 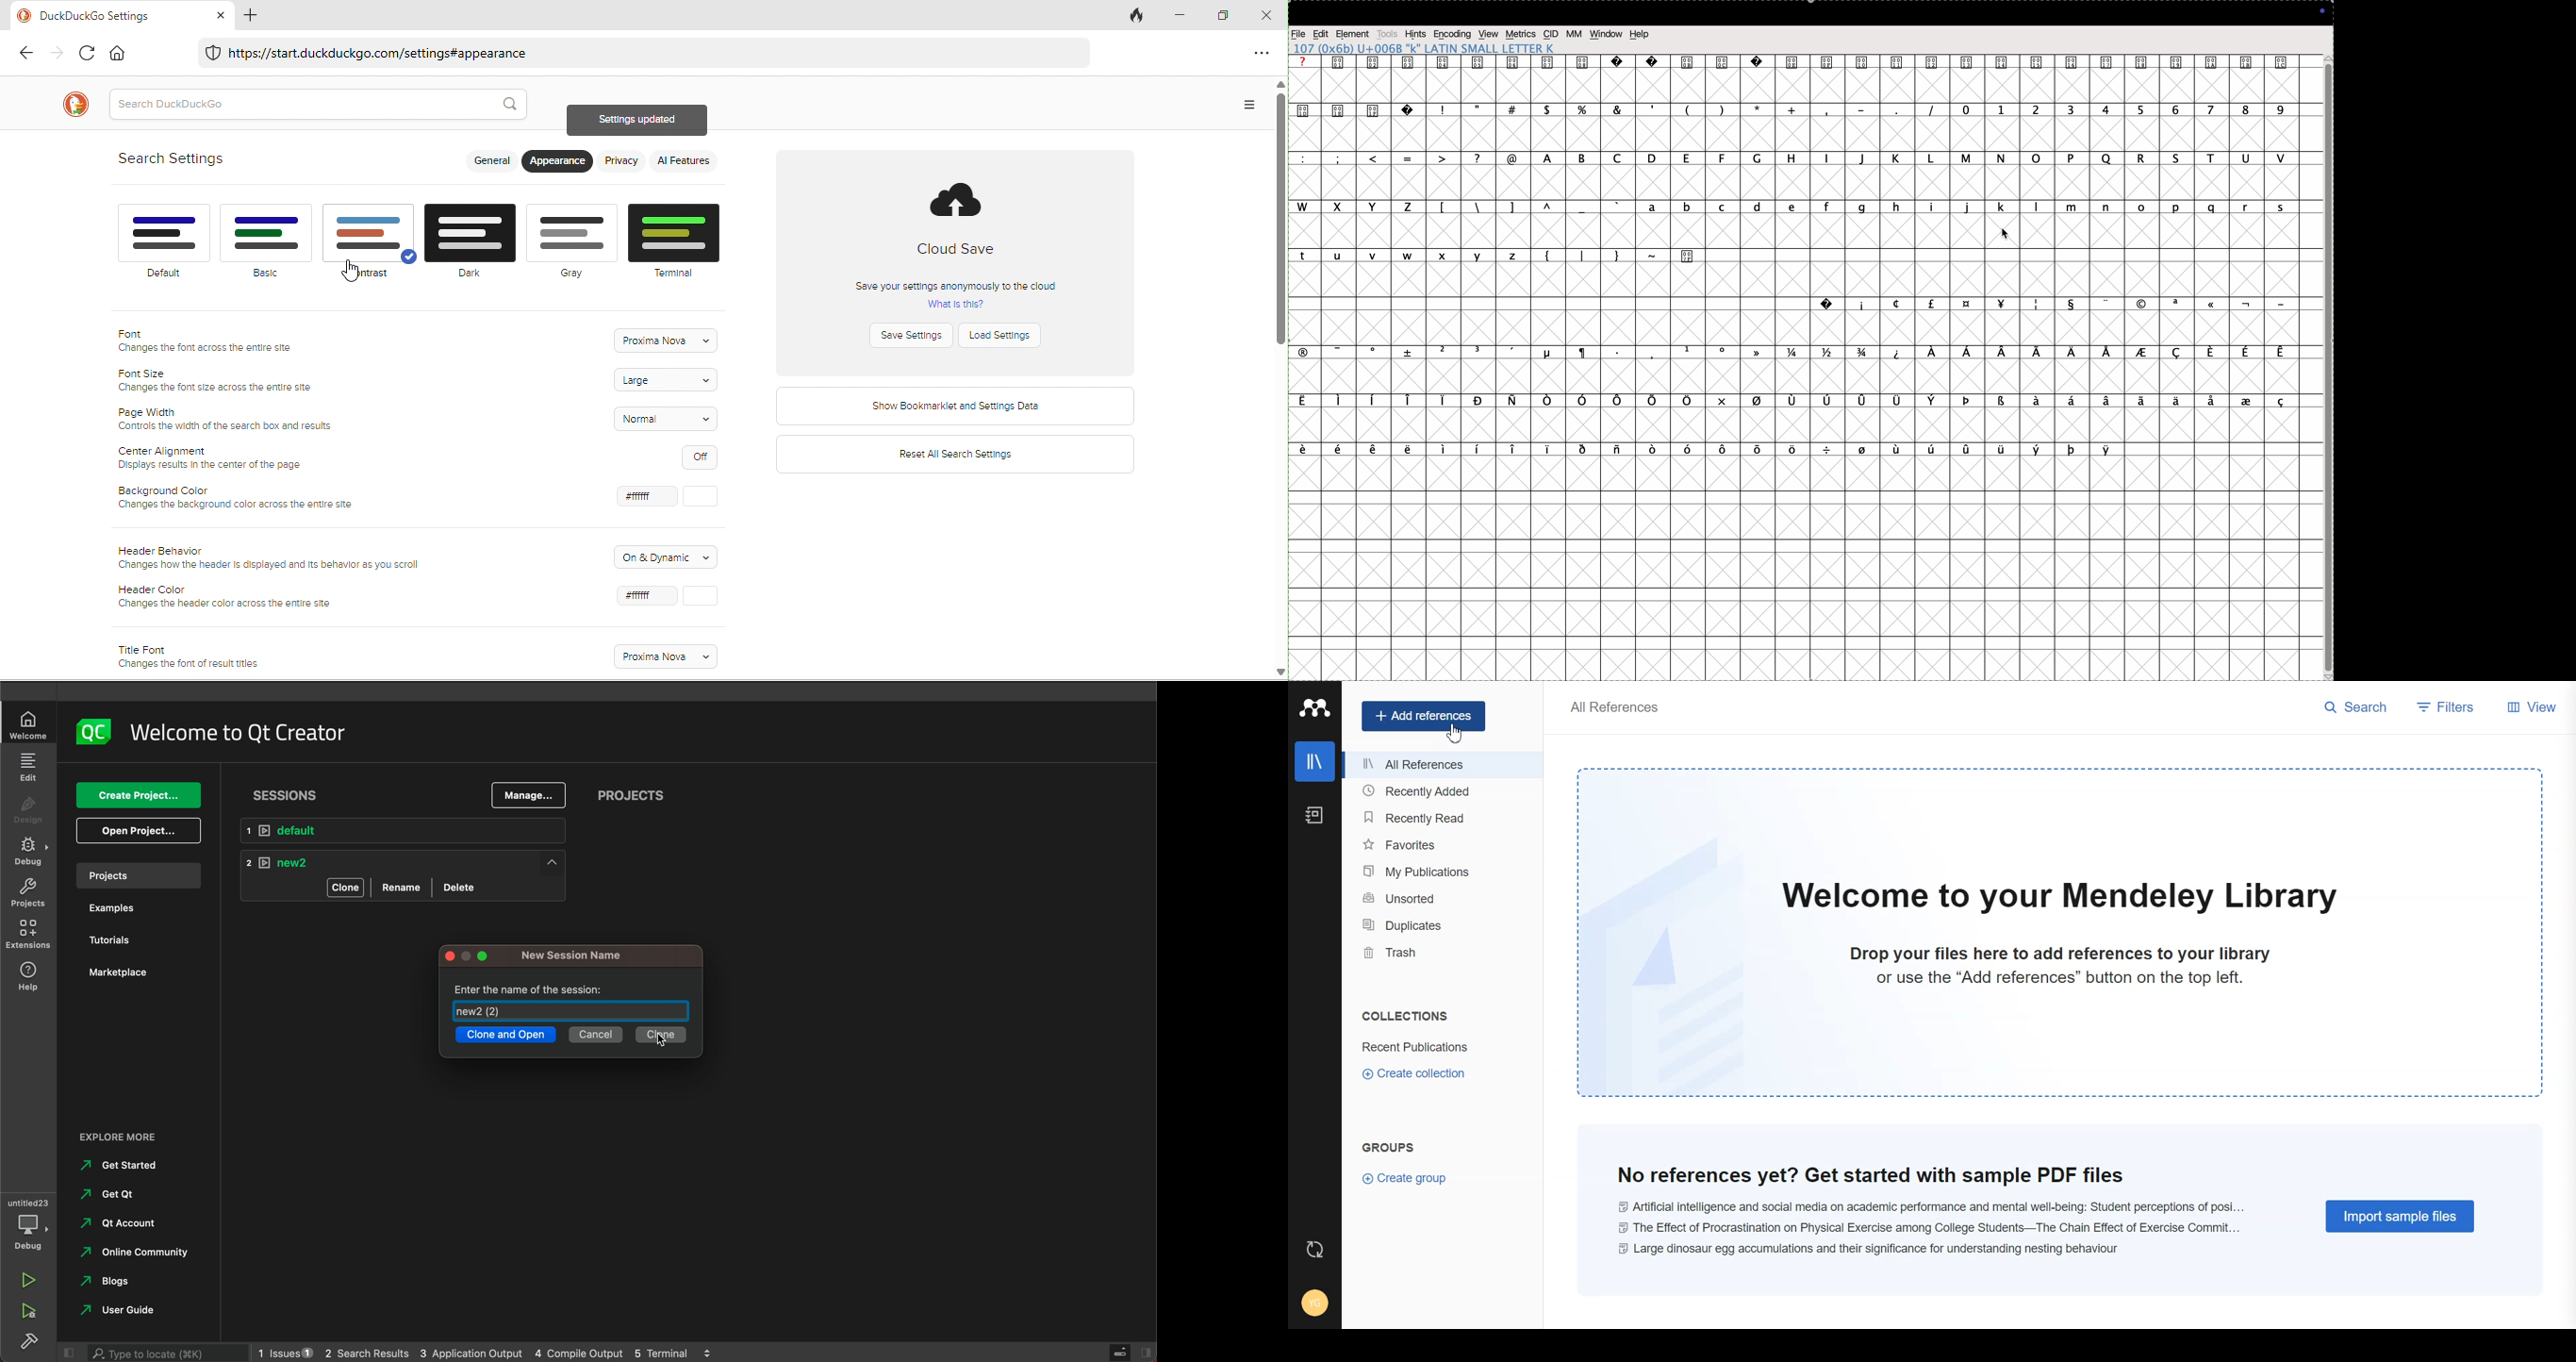 What do you see at coordinates (669, 497) in the screenshot?
I see `click` at bounding box center [669, 497].